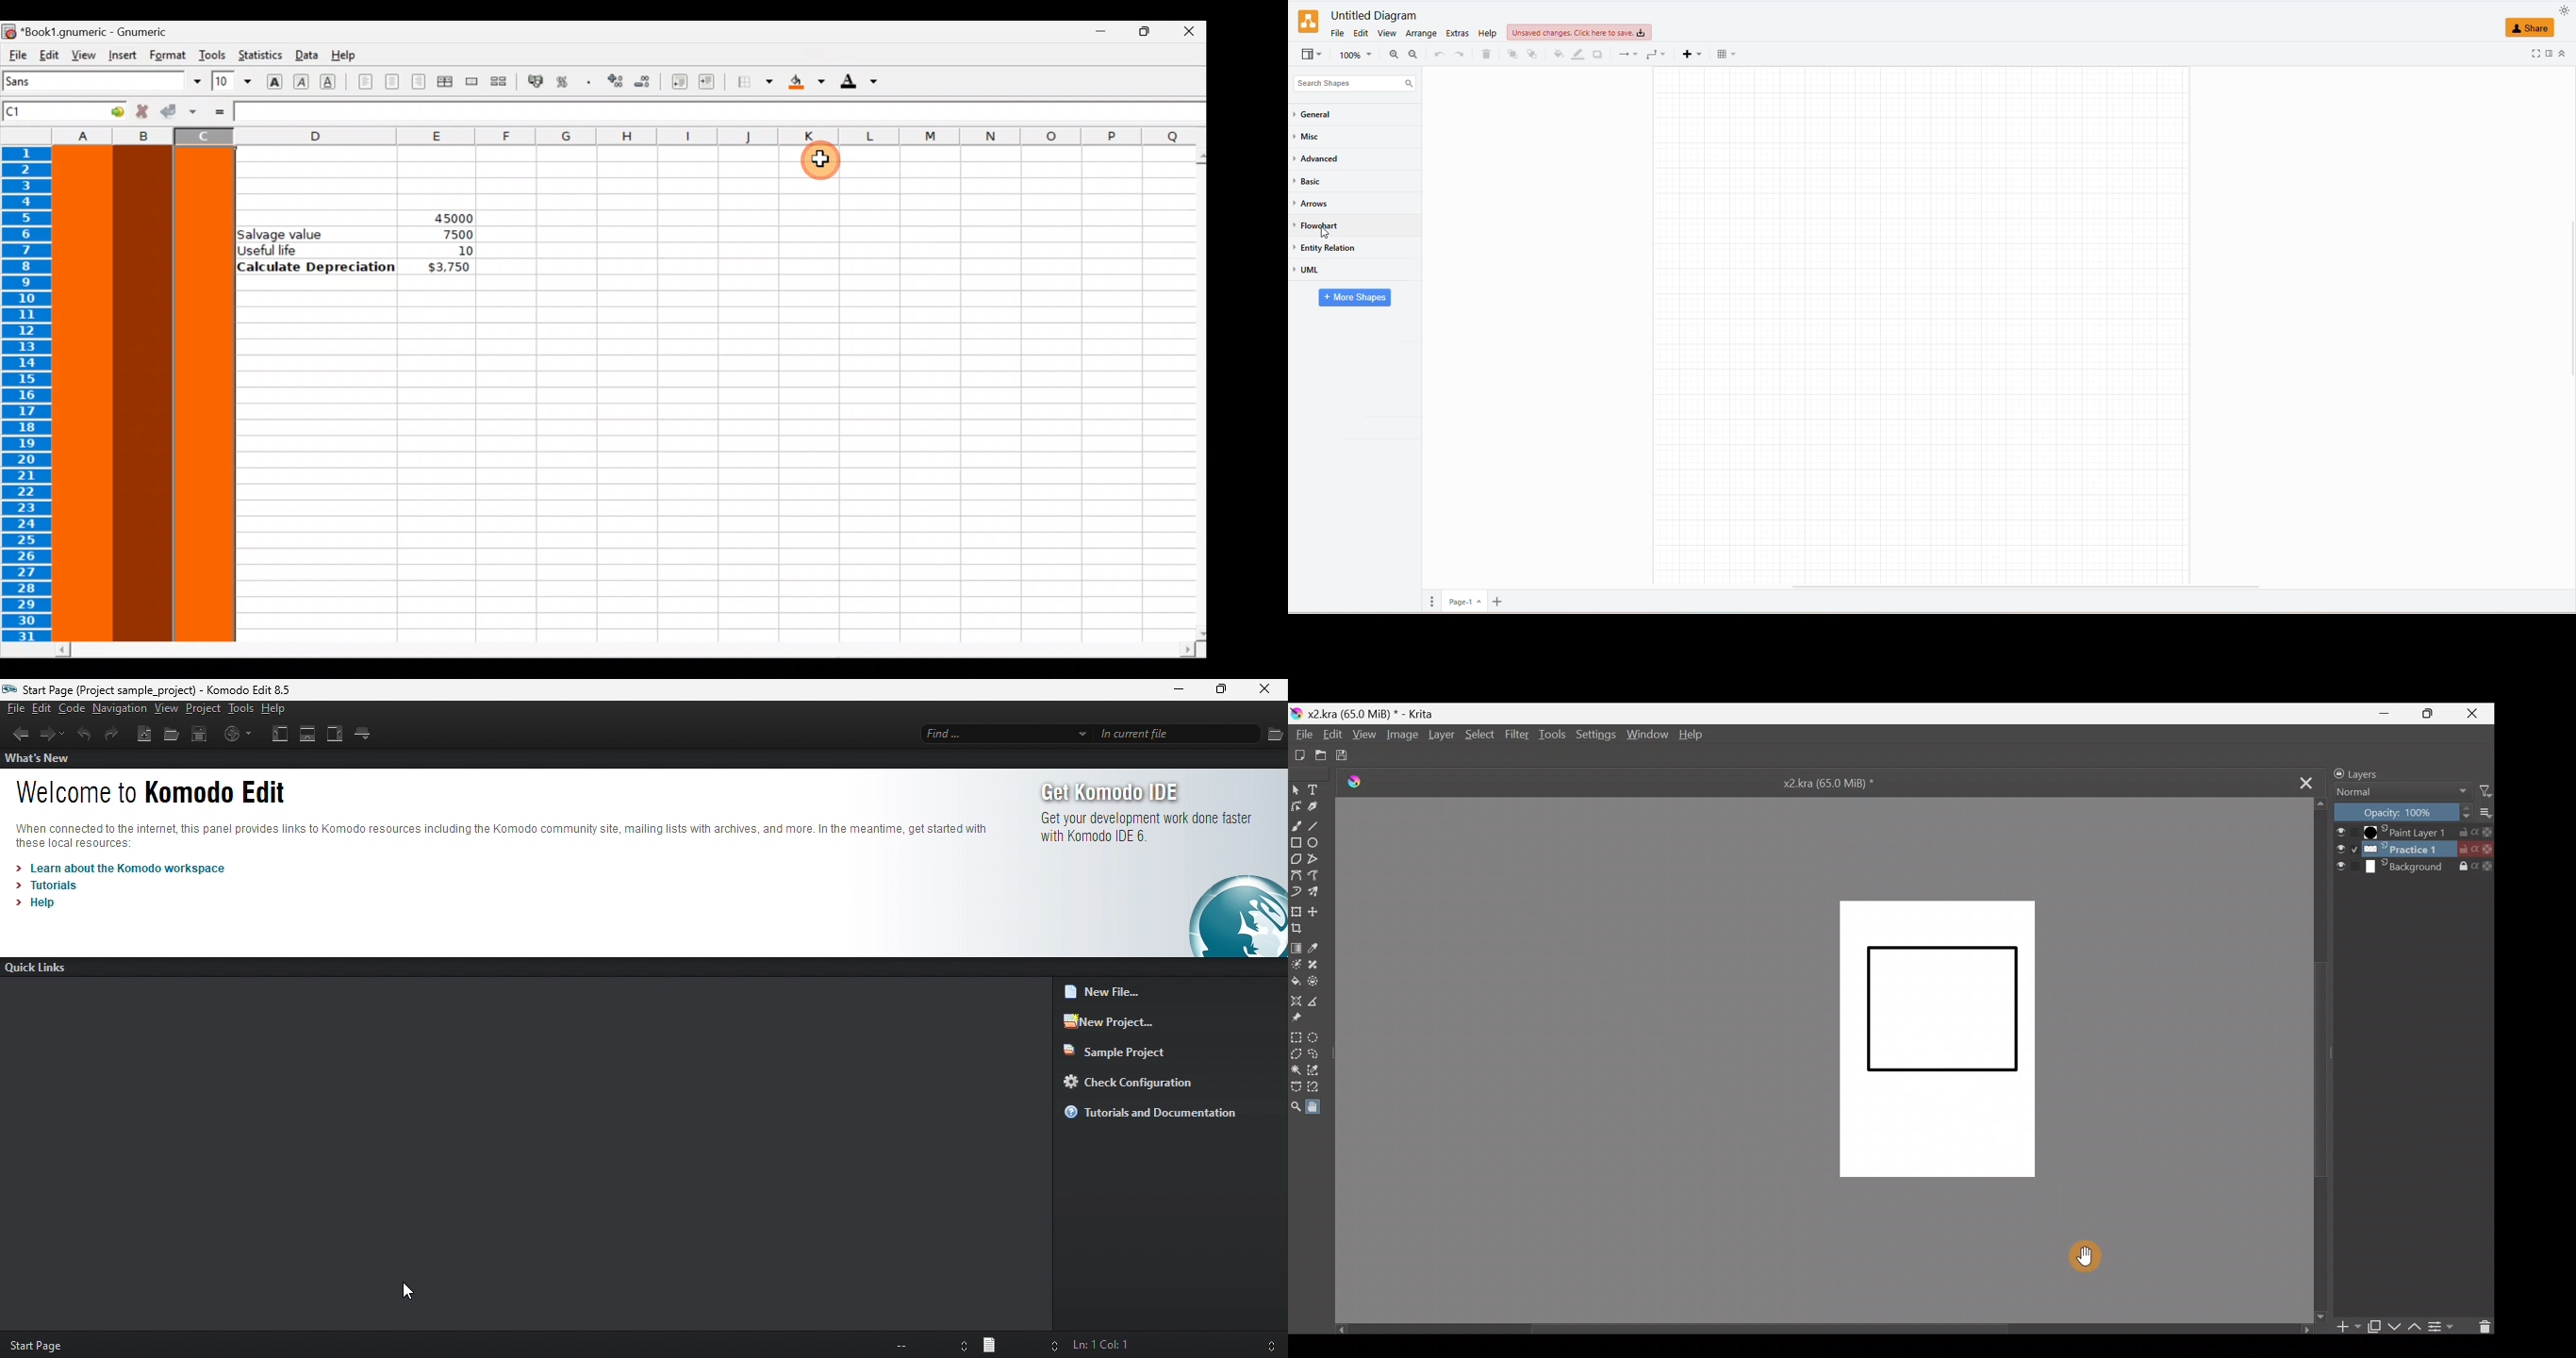 The width and height of the screenshot is (2576, 1372). I want to click on Data, so click(305, 54).